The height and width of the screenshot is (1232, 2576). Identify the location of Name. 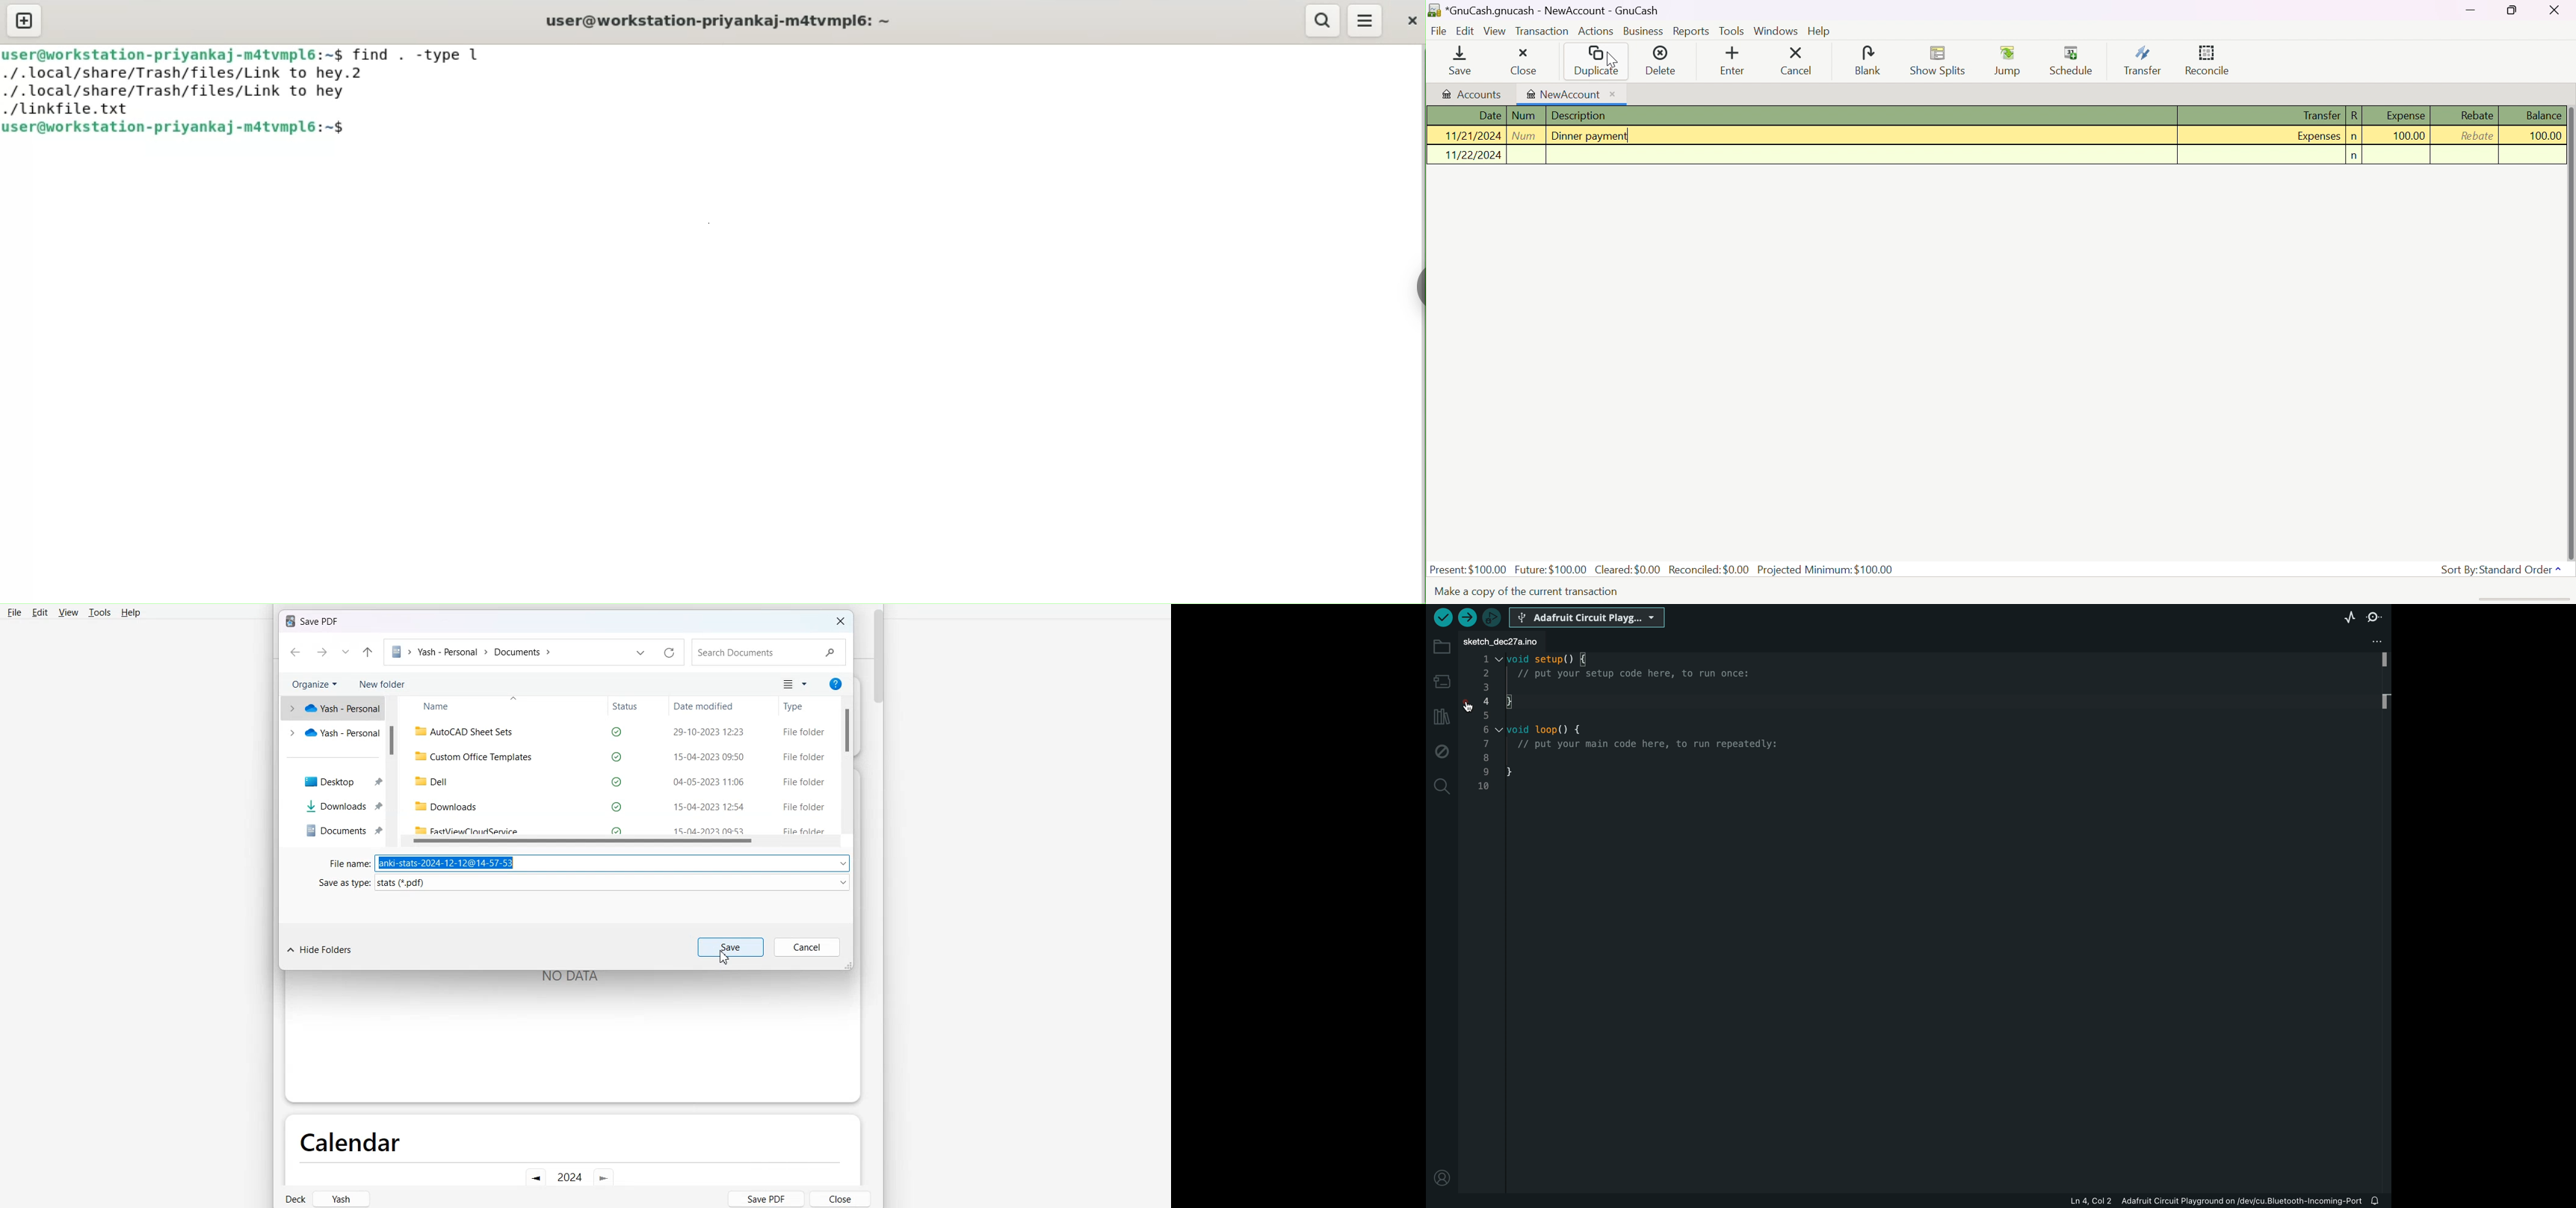
(456, 706).